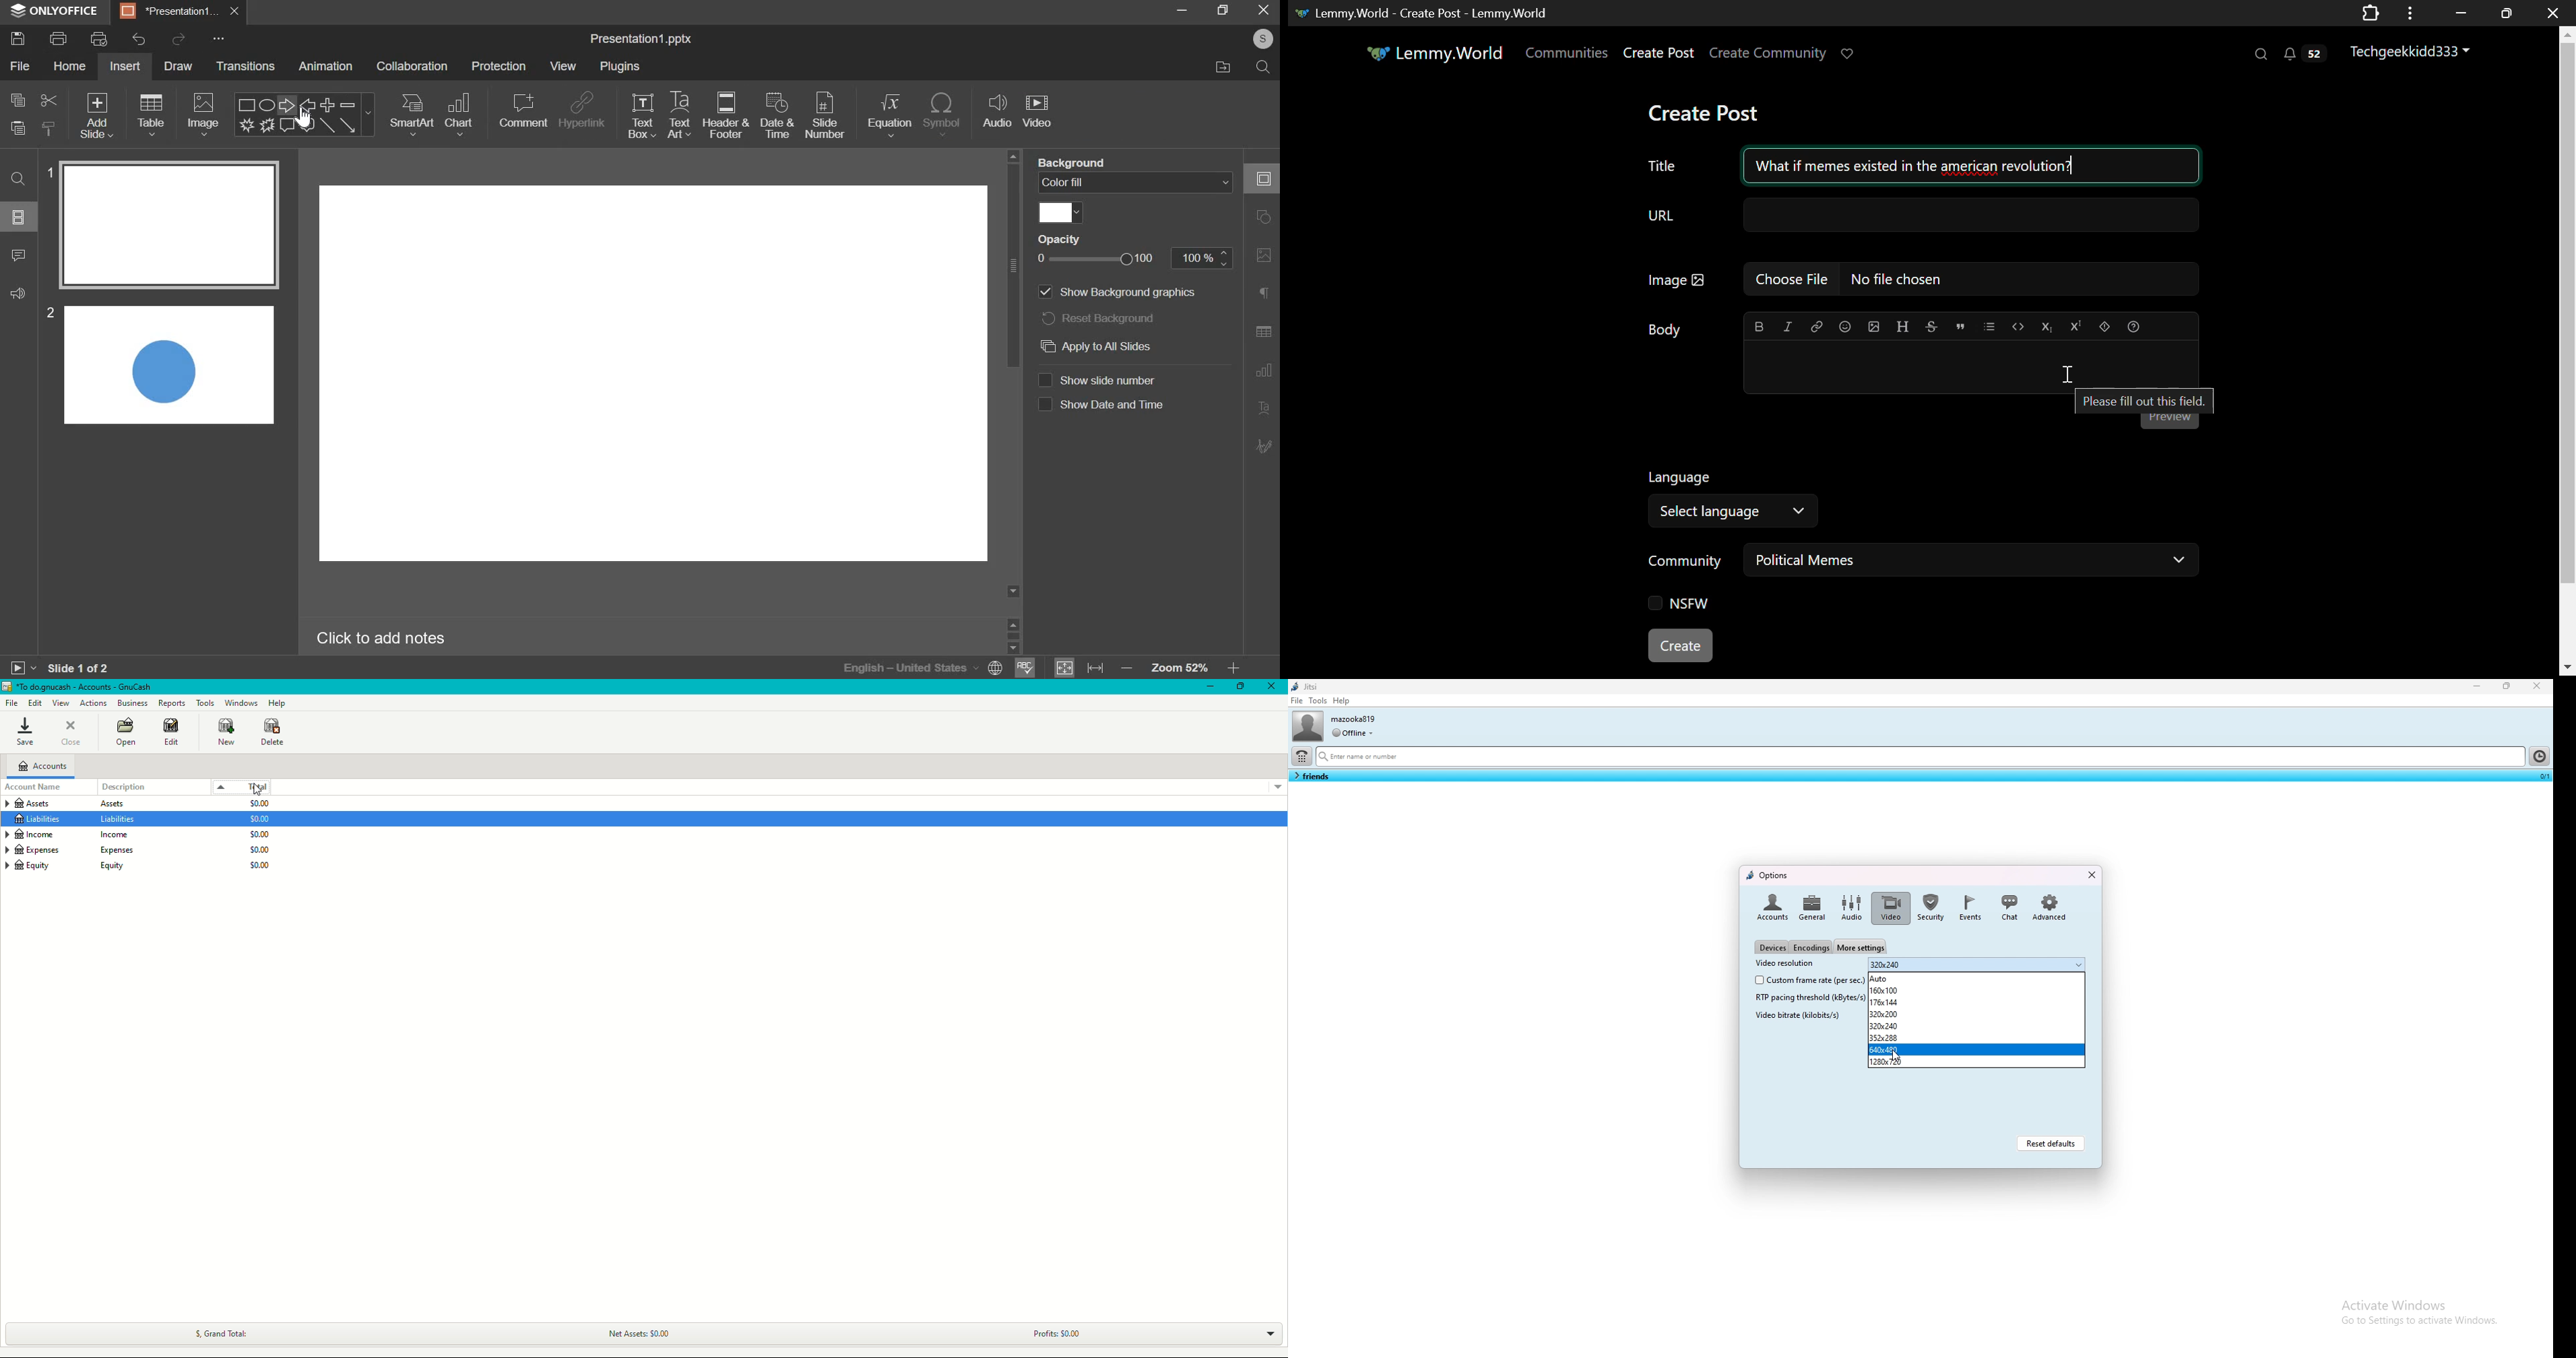 This screenshot has width=2576, height=1372. Describe the element at coordinates (1102, 381) in the screenshot. I see `show slide number` at that location.